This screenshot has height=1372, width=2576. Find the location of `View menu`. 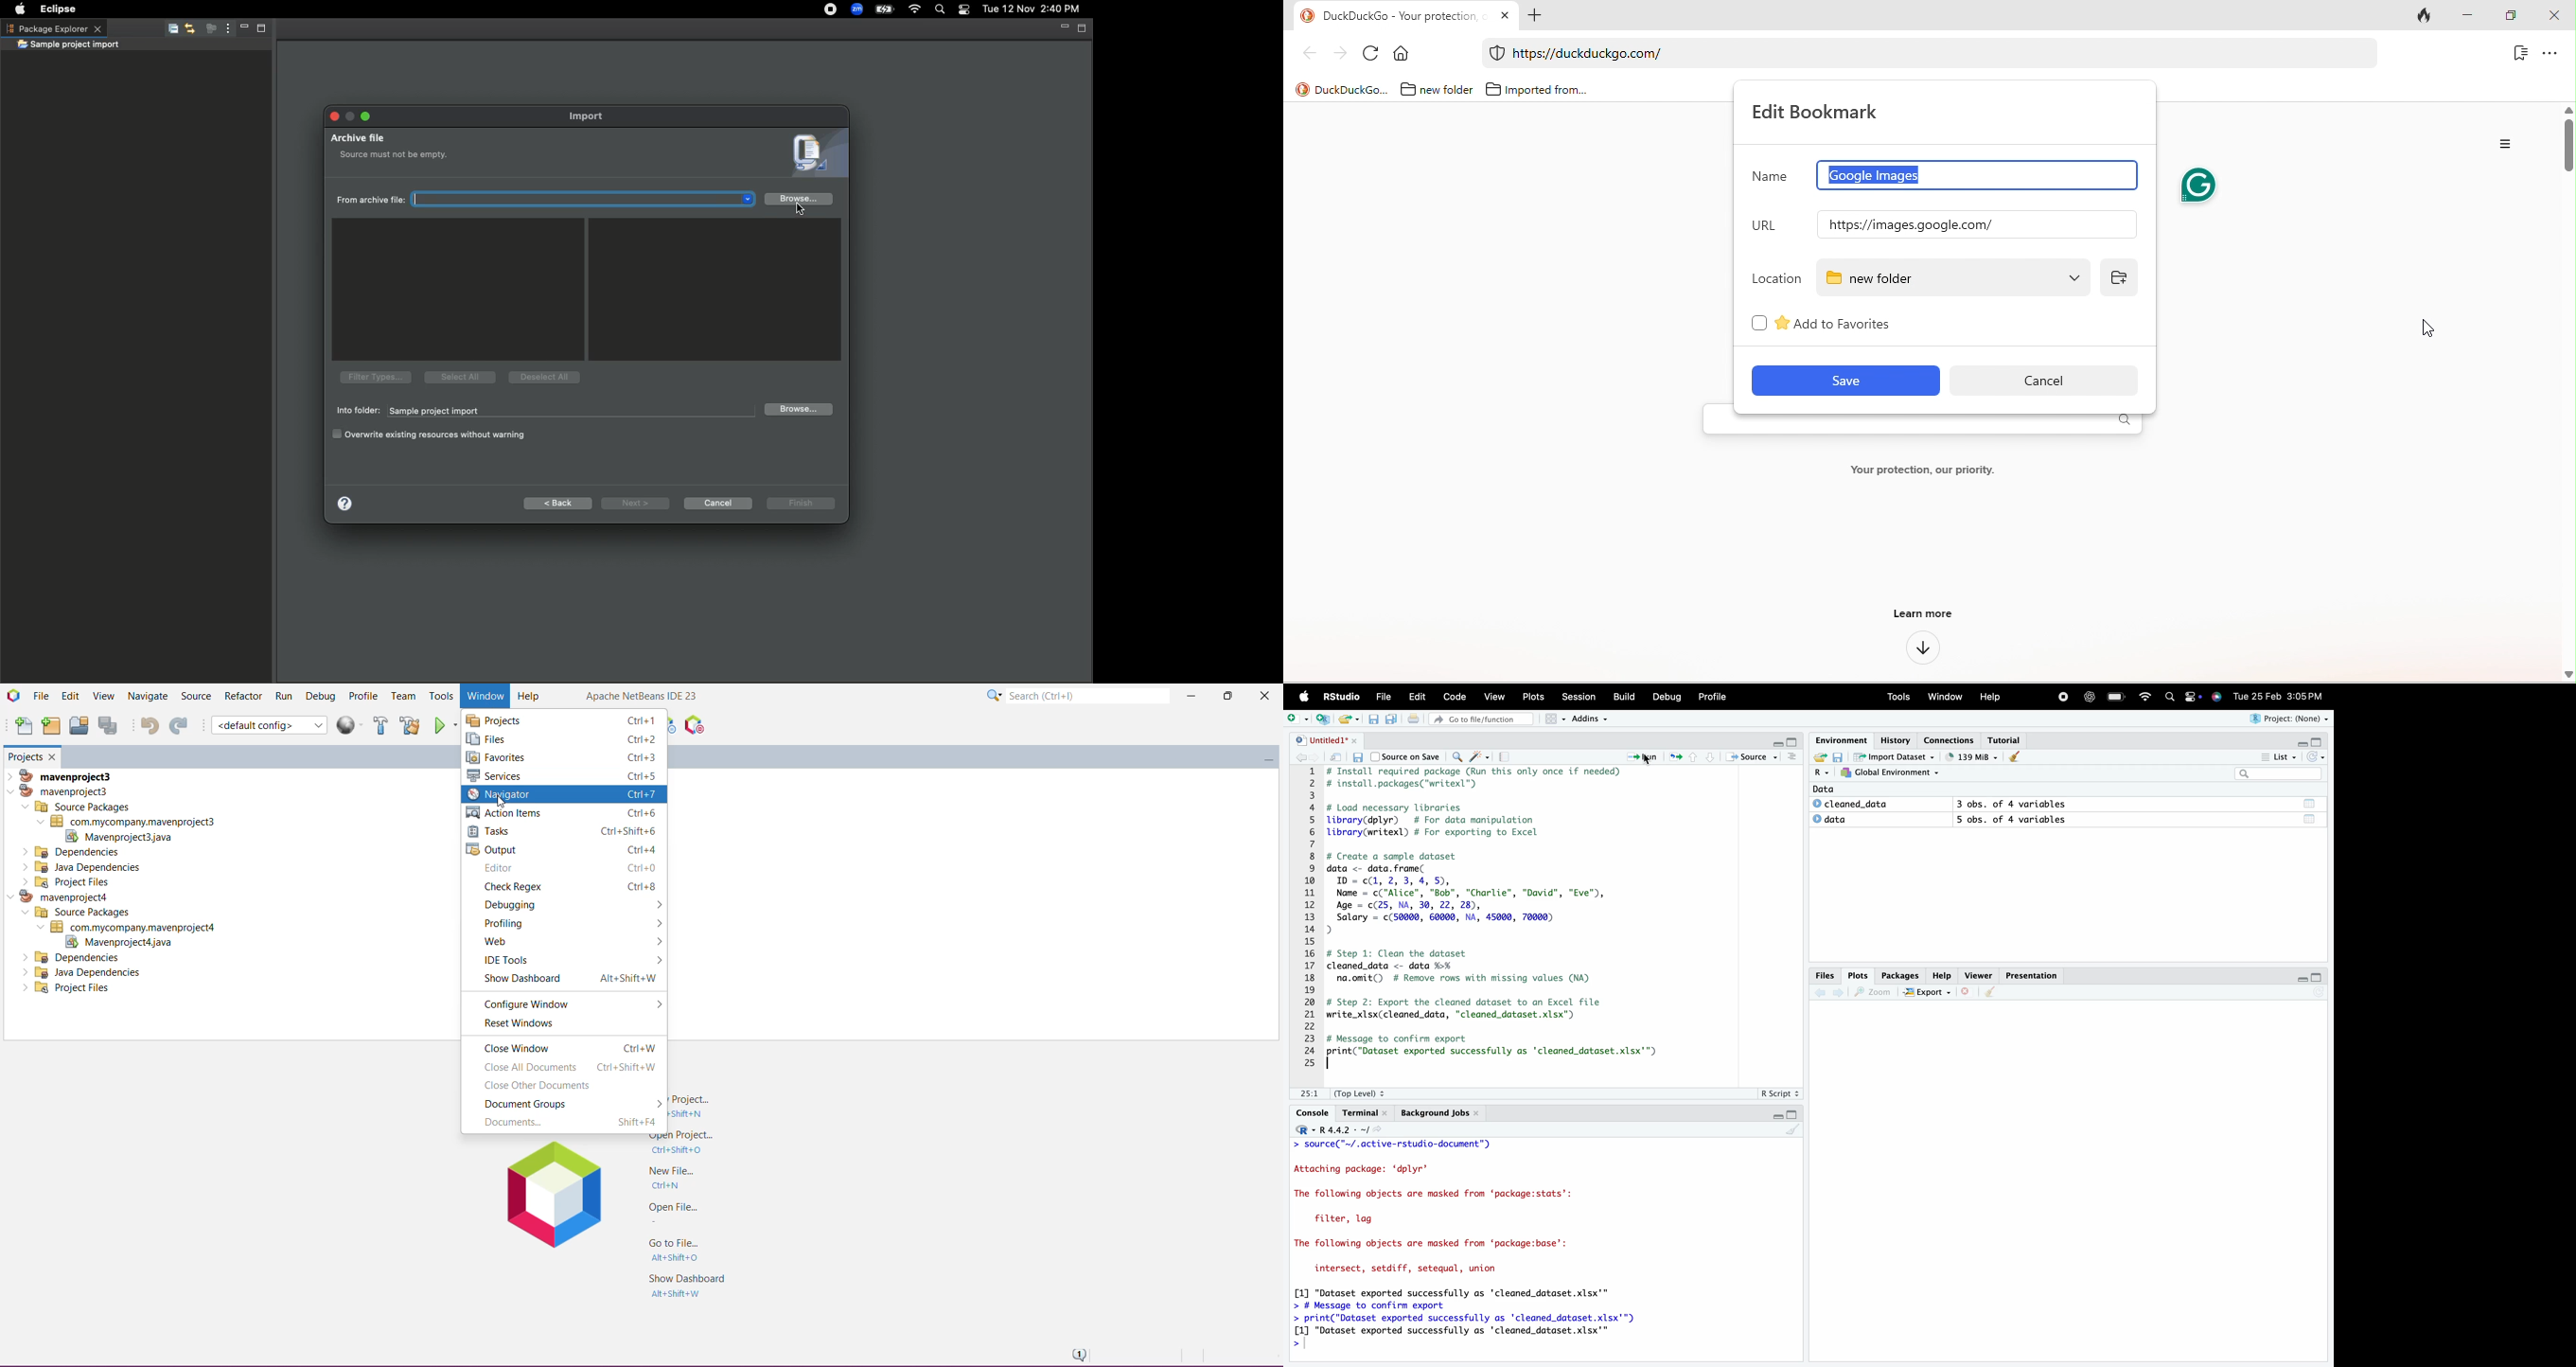

View menu is located at coordinates (225, 29).